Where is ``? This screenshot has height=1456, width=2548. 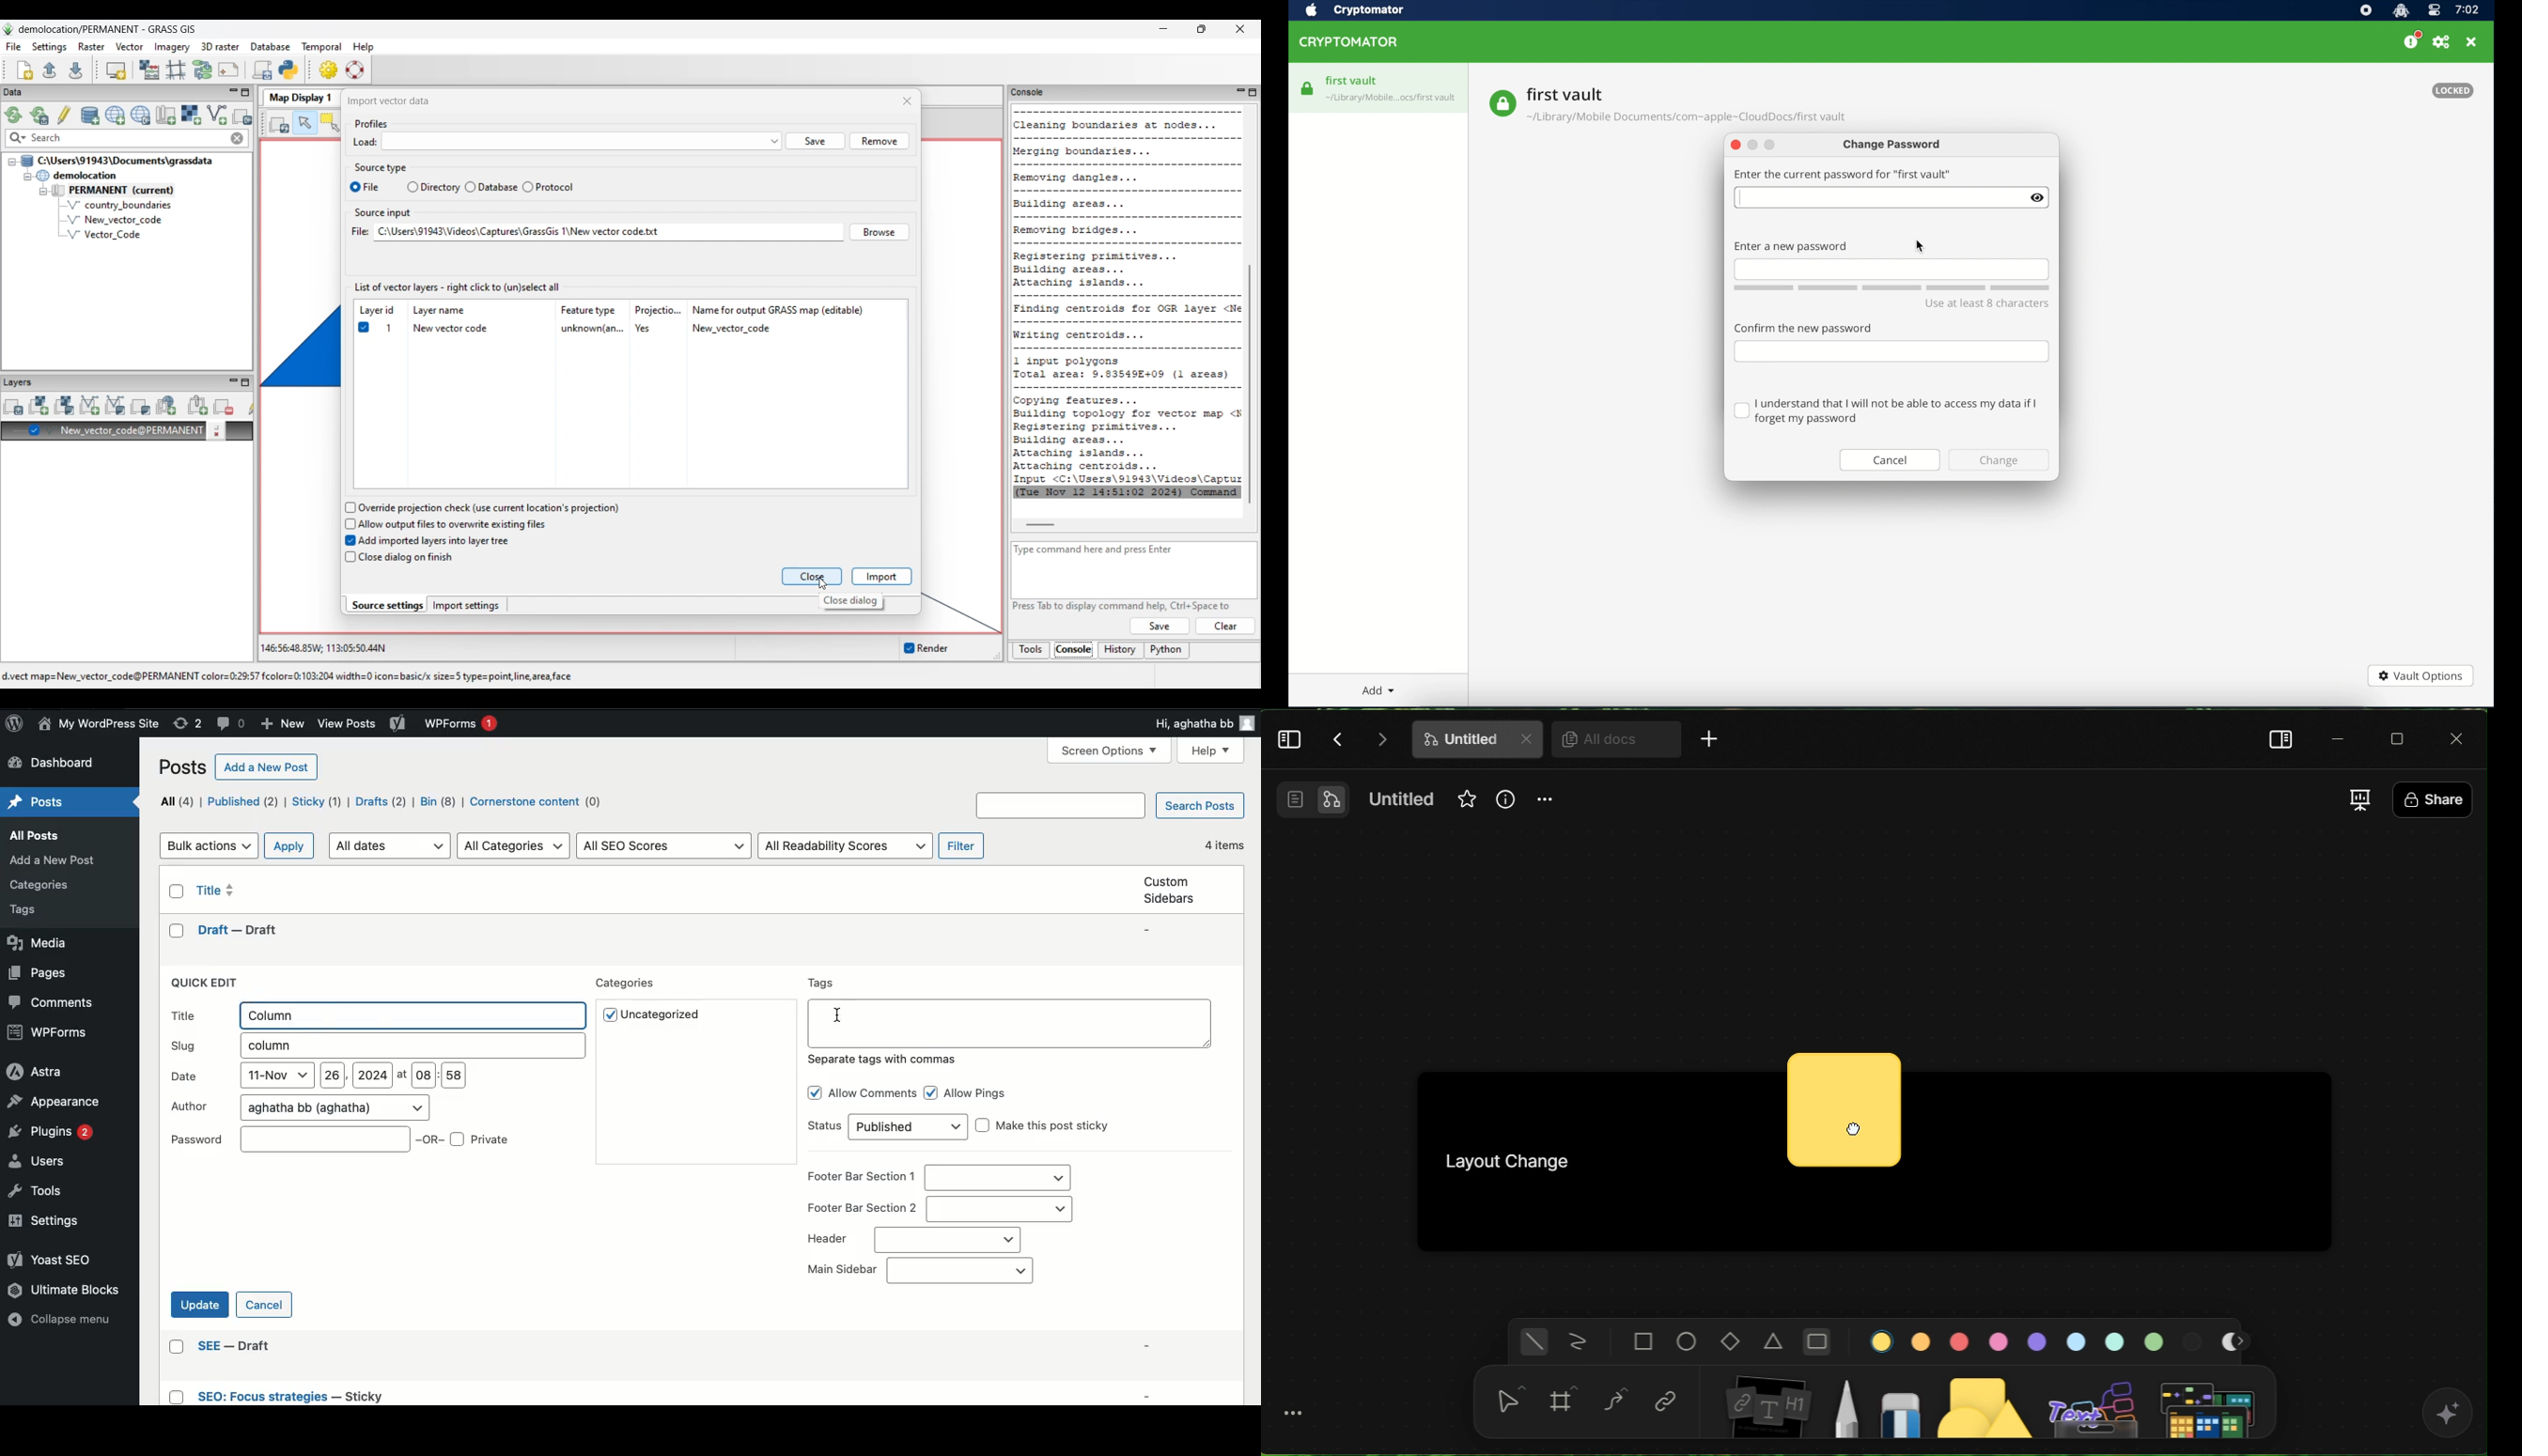
 is located at coordinates (230, 1396).